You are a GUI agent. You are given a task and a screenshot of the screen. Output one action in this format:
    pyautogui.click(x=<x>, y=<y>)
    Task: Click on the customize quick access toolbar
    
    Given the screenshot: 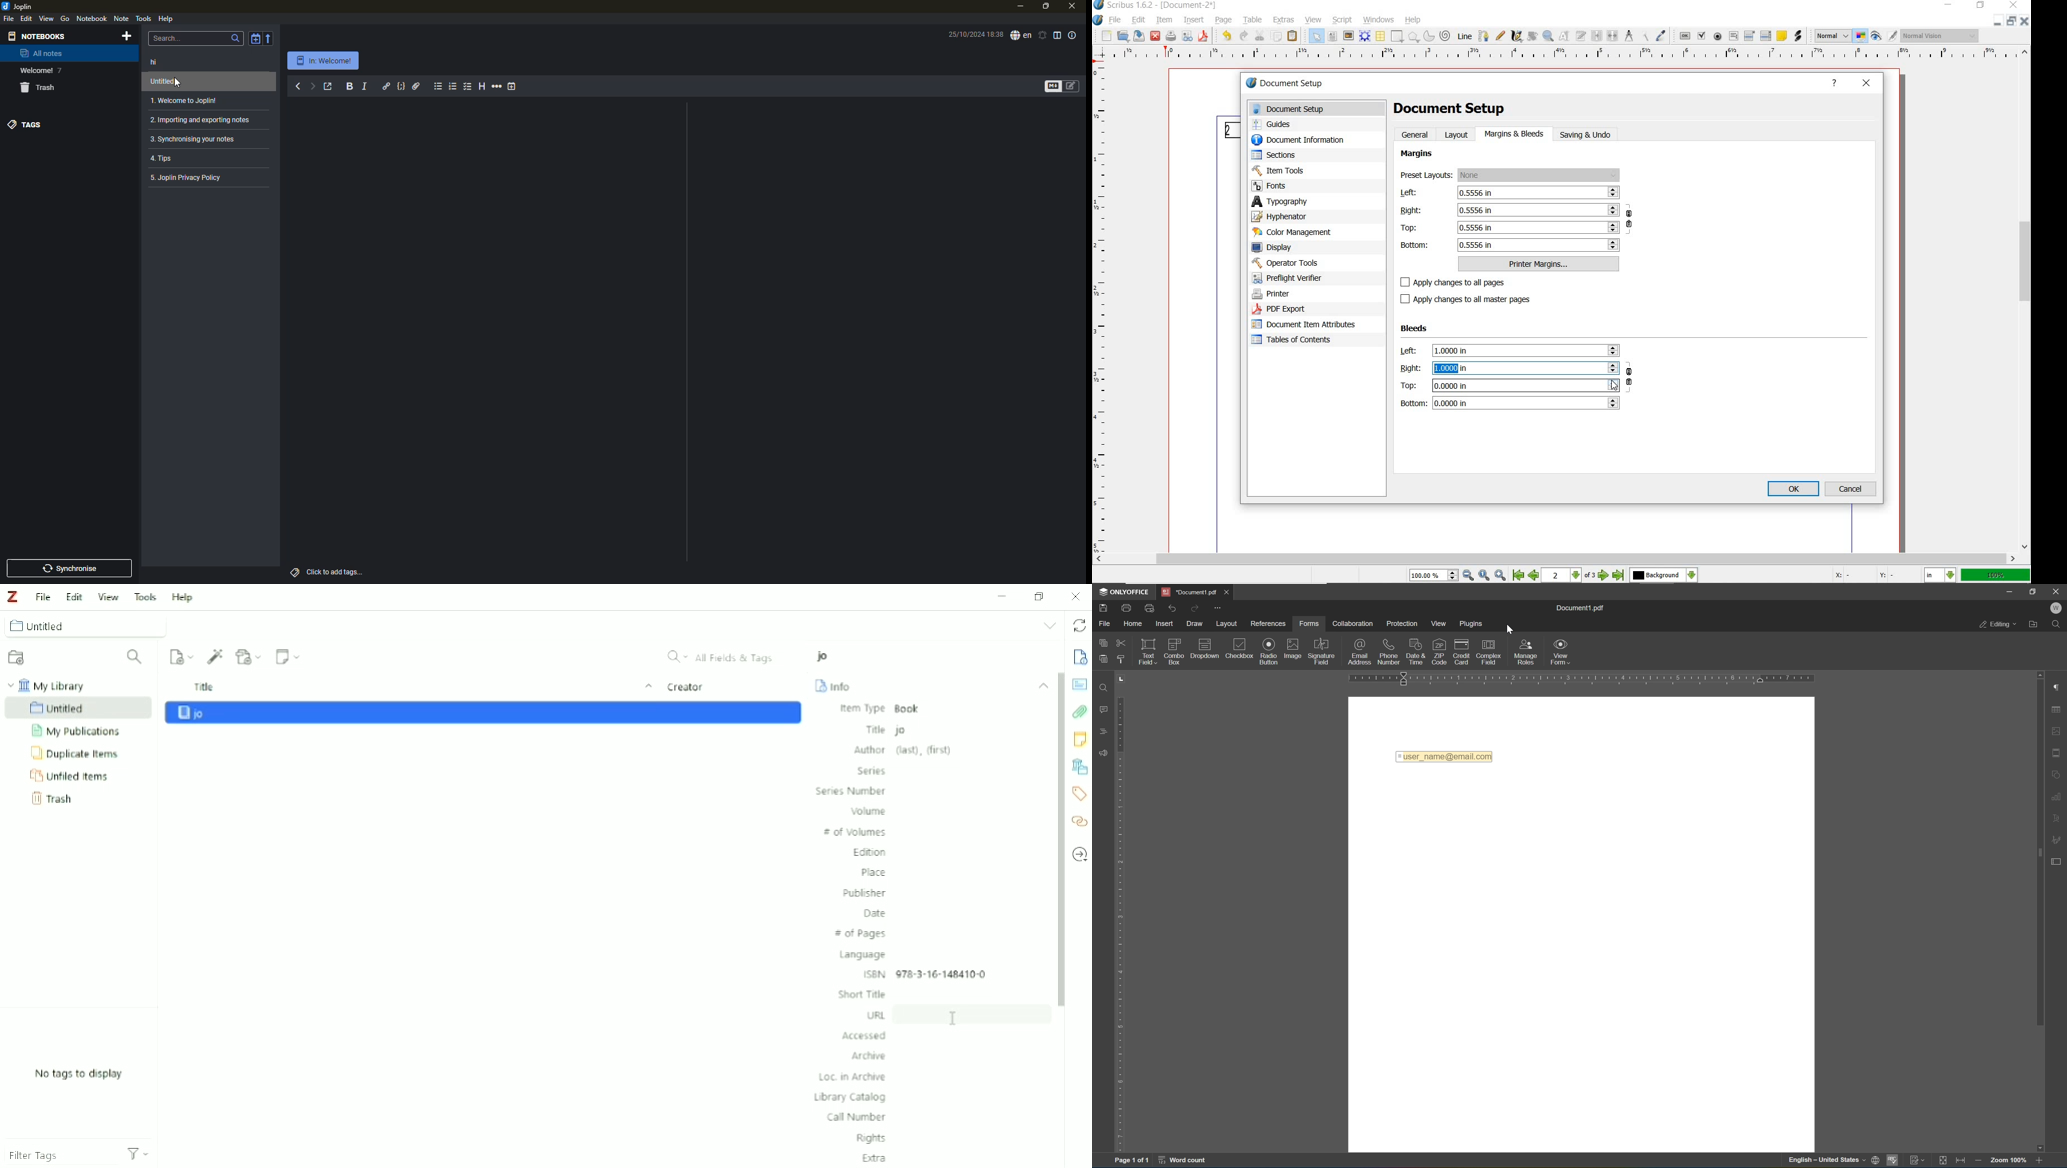 What is the action you would take?
    pyautogui.click(x=1218, y=606)
    